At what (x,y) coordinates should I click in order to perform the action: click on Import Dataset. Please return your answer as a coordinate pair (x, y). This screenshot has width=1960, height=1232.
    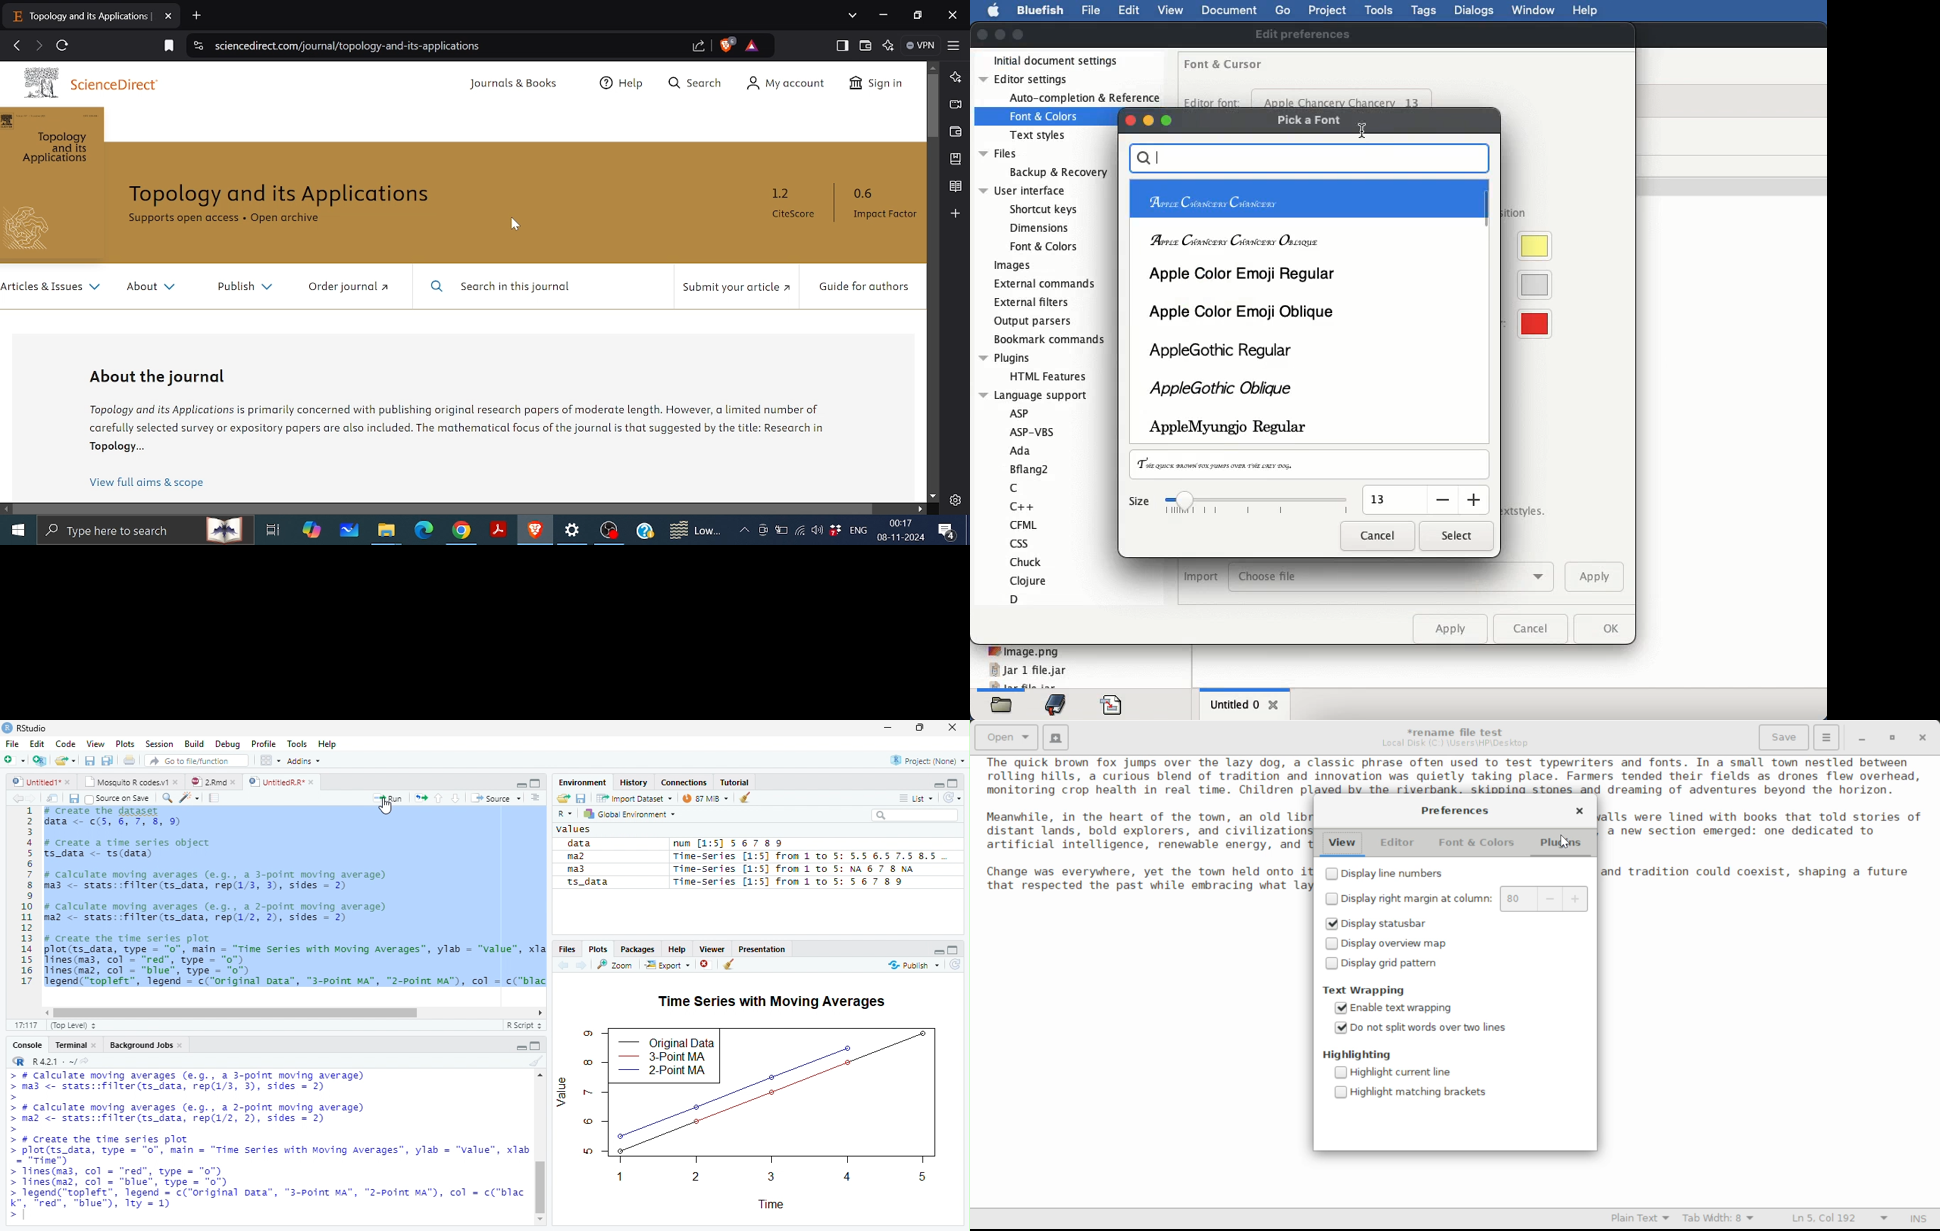
    Looking at the image, I should click on (636, 798).